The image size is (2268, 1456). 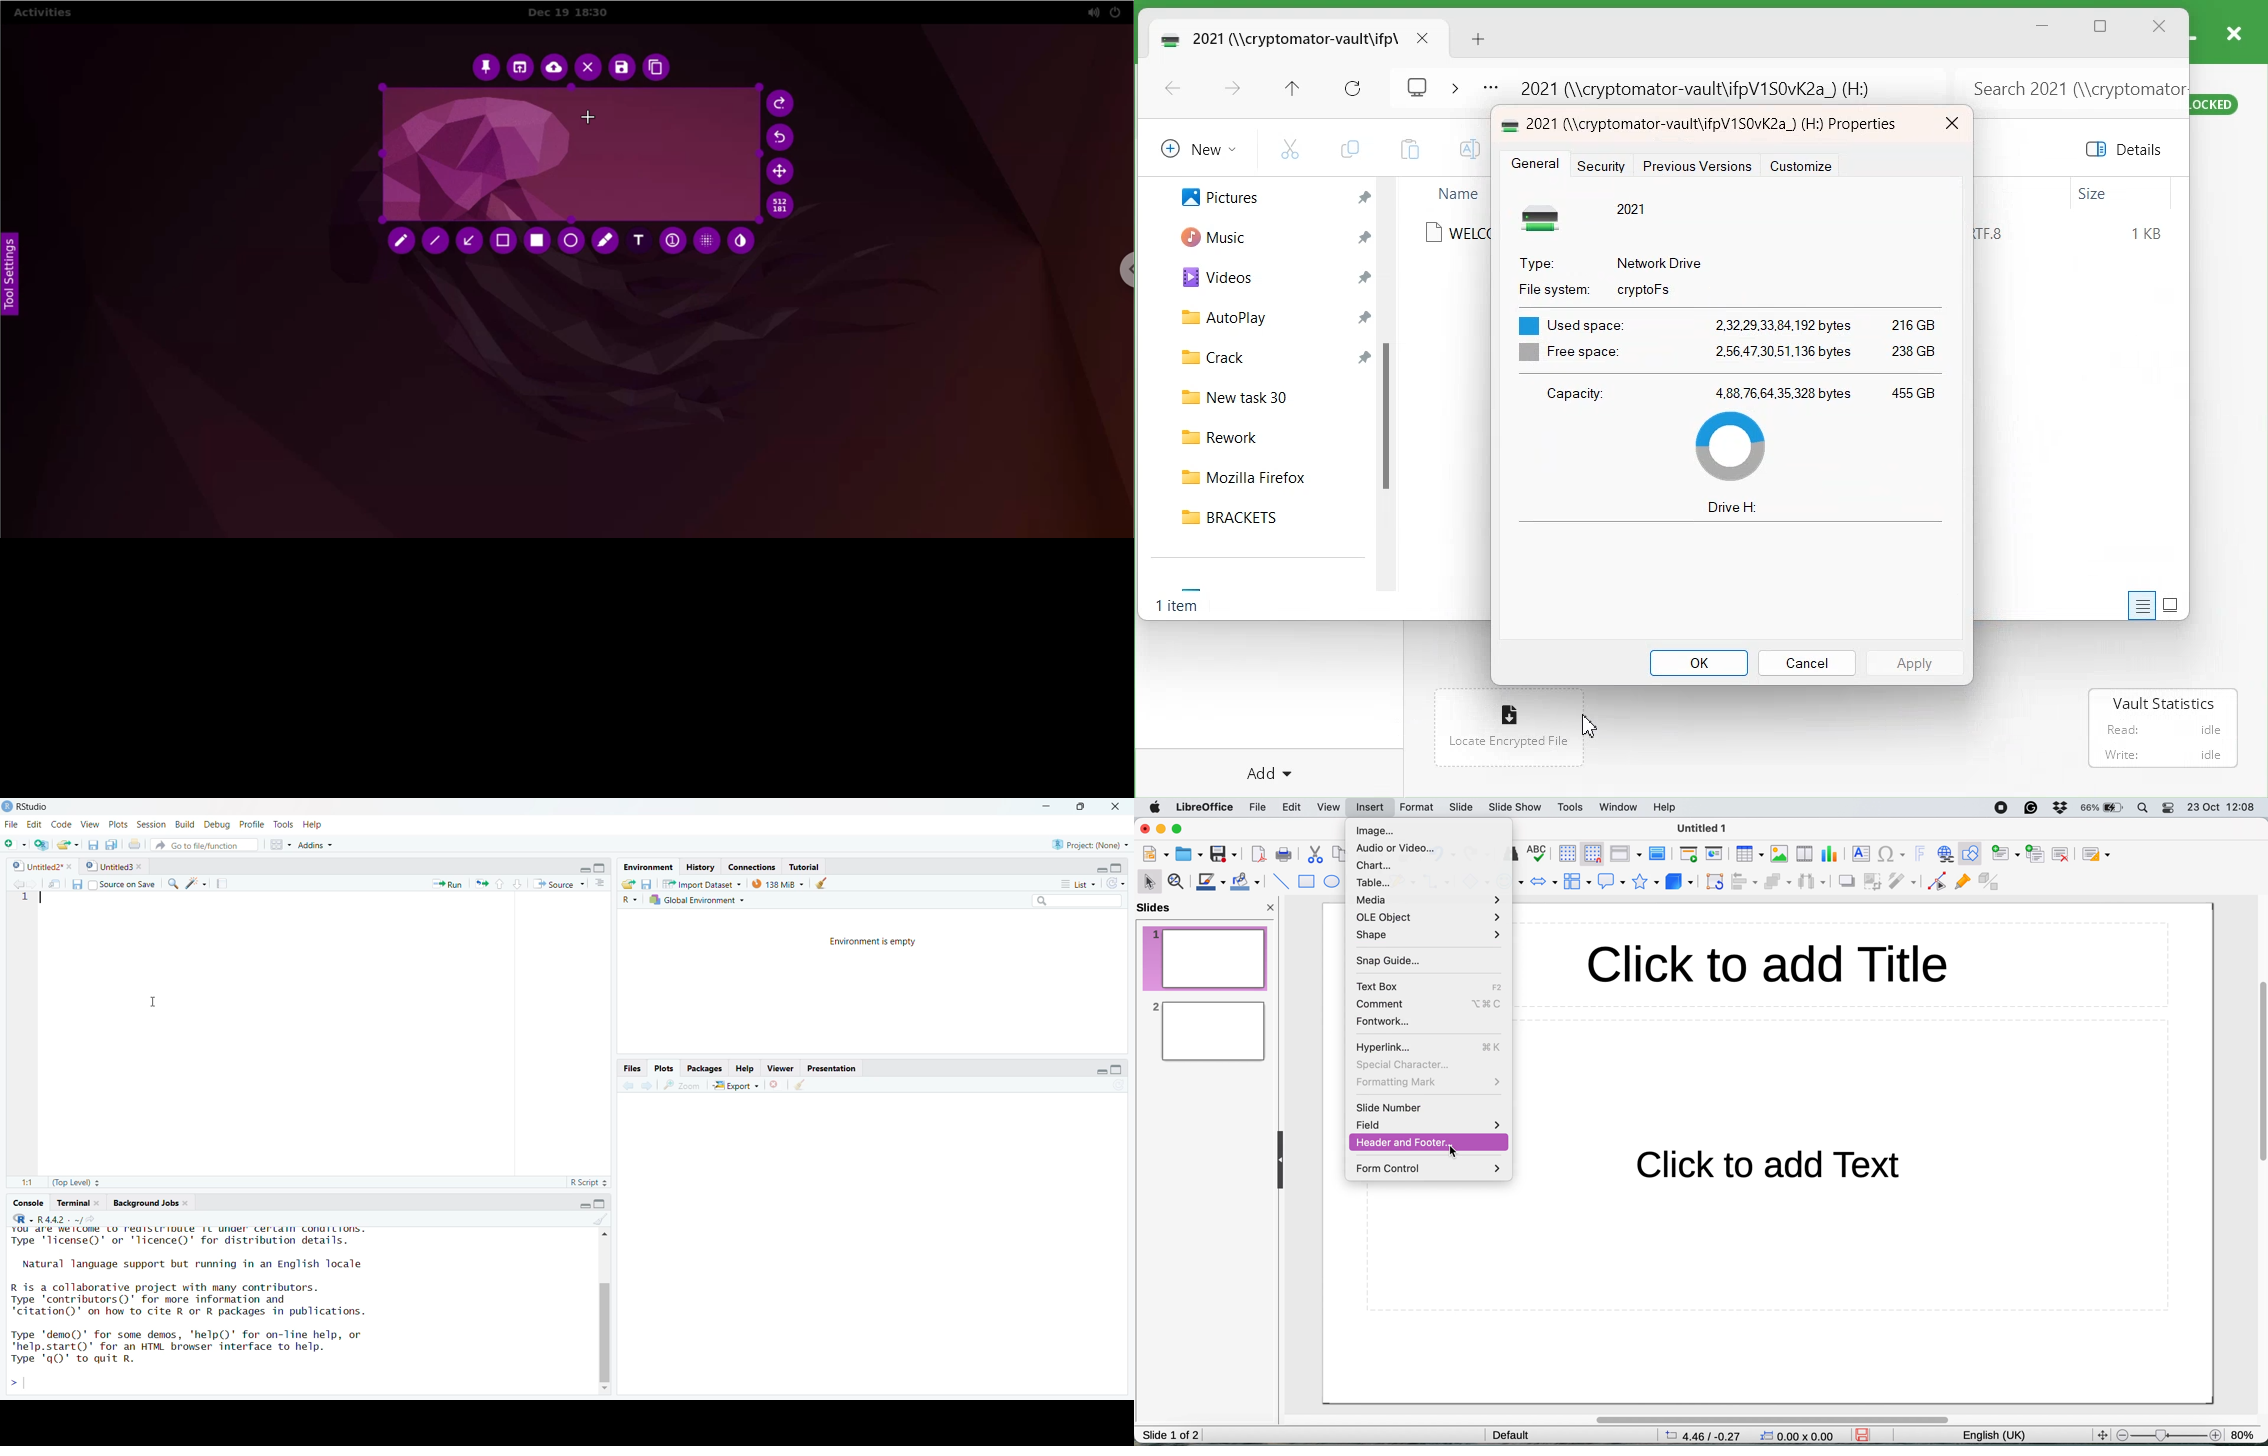 I want to click on minimize, so click(x=1044, y=806).